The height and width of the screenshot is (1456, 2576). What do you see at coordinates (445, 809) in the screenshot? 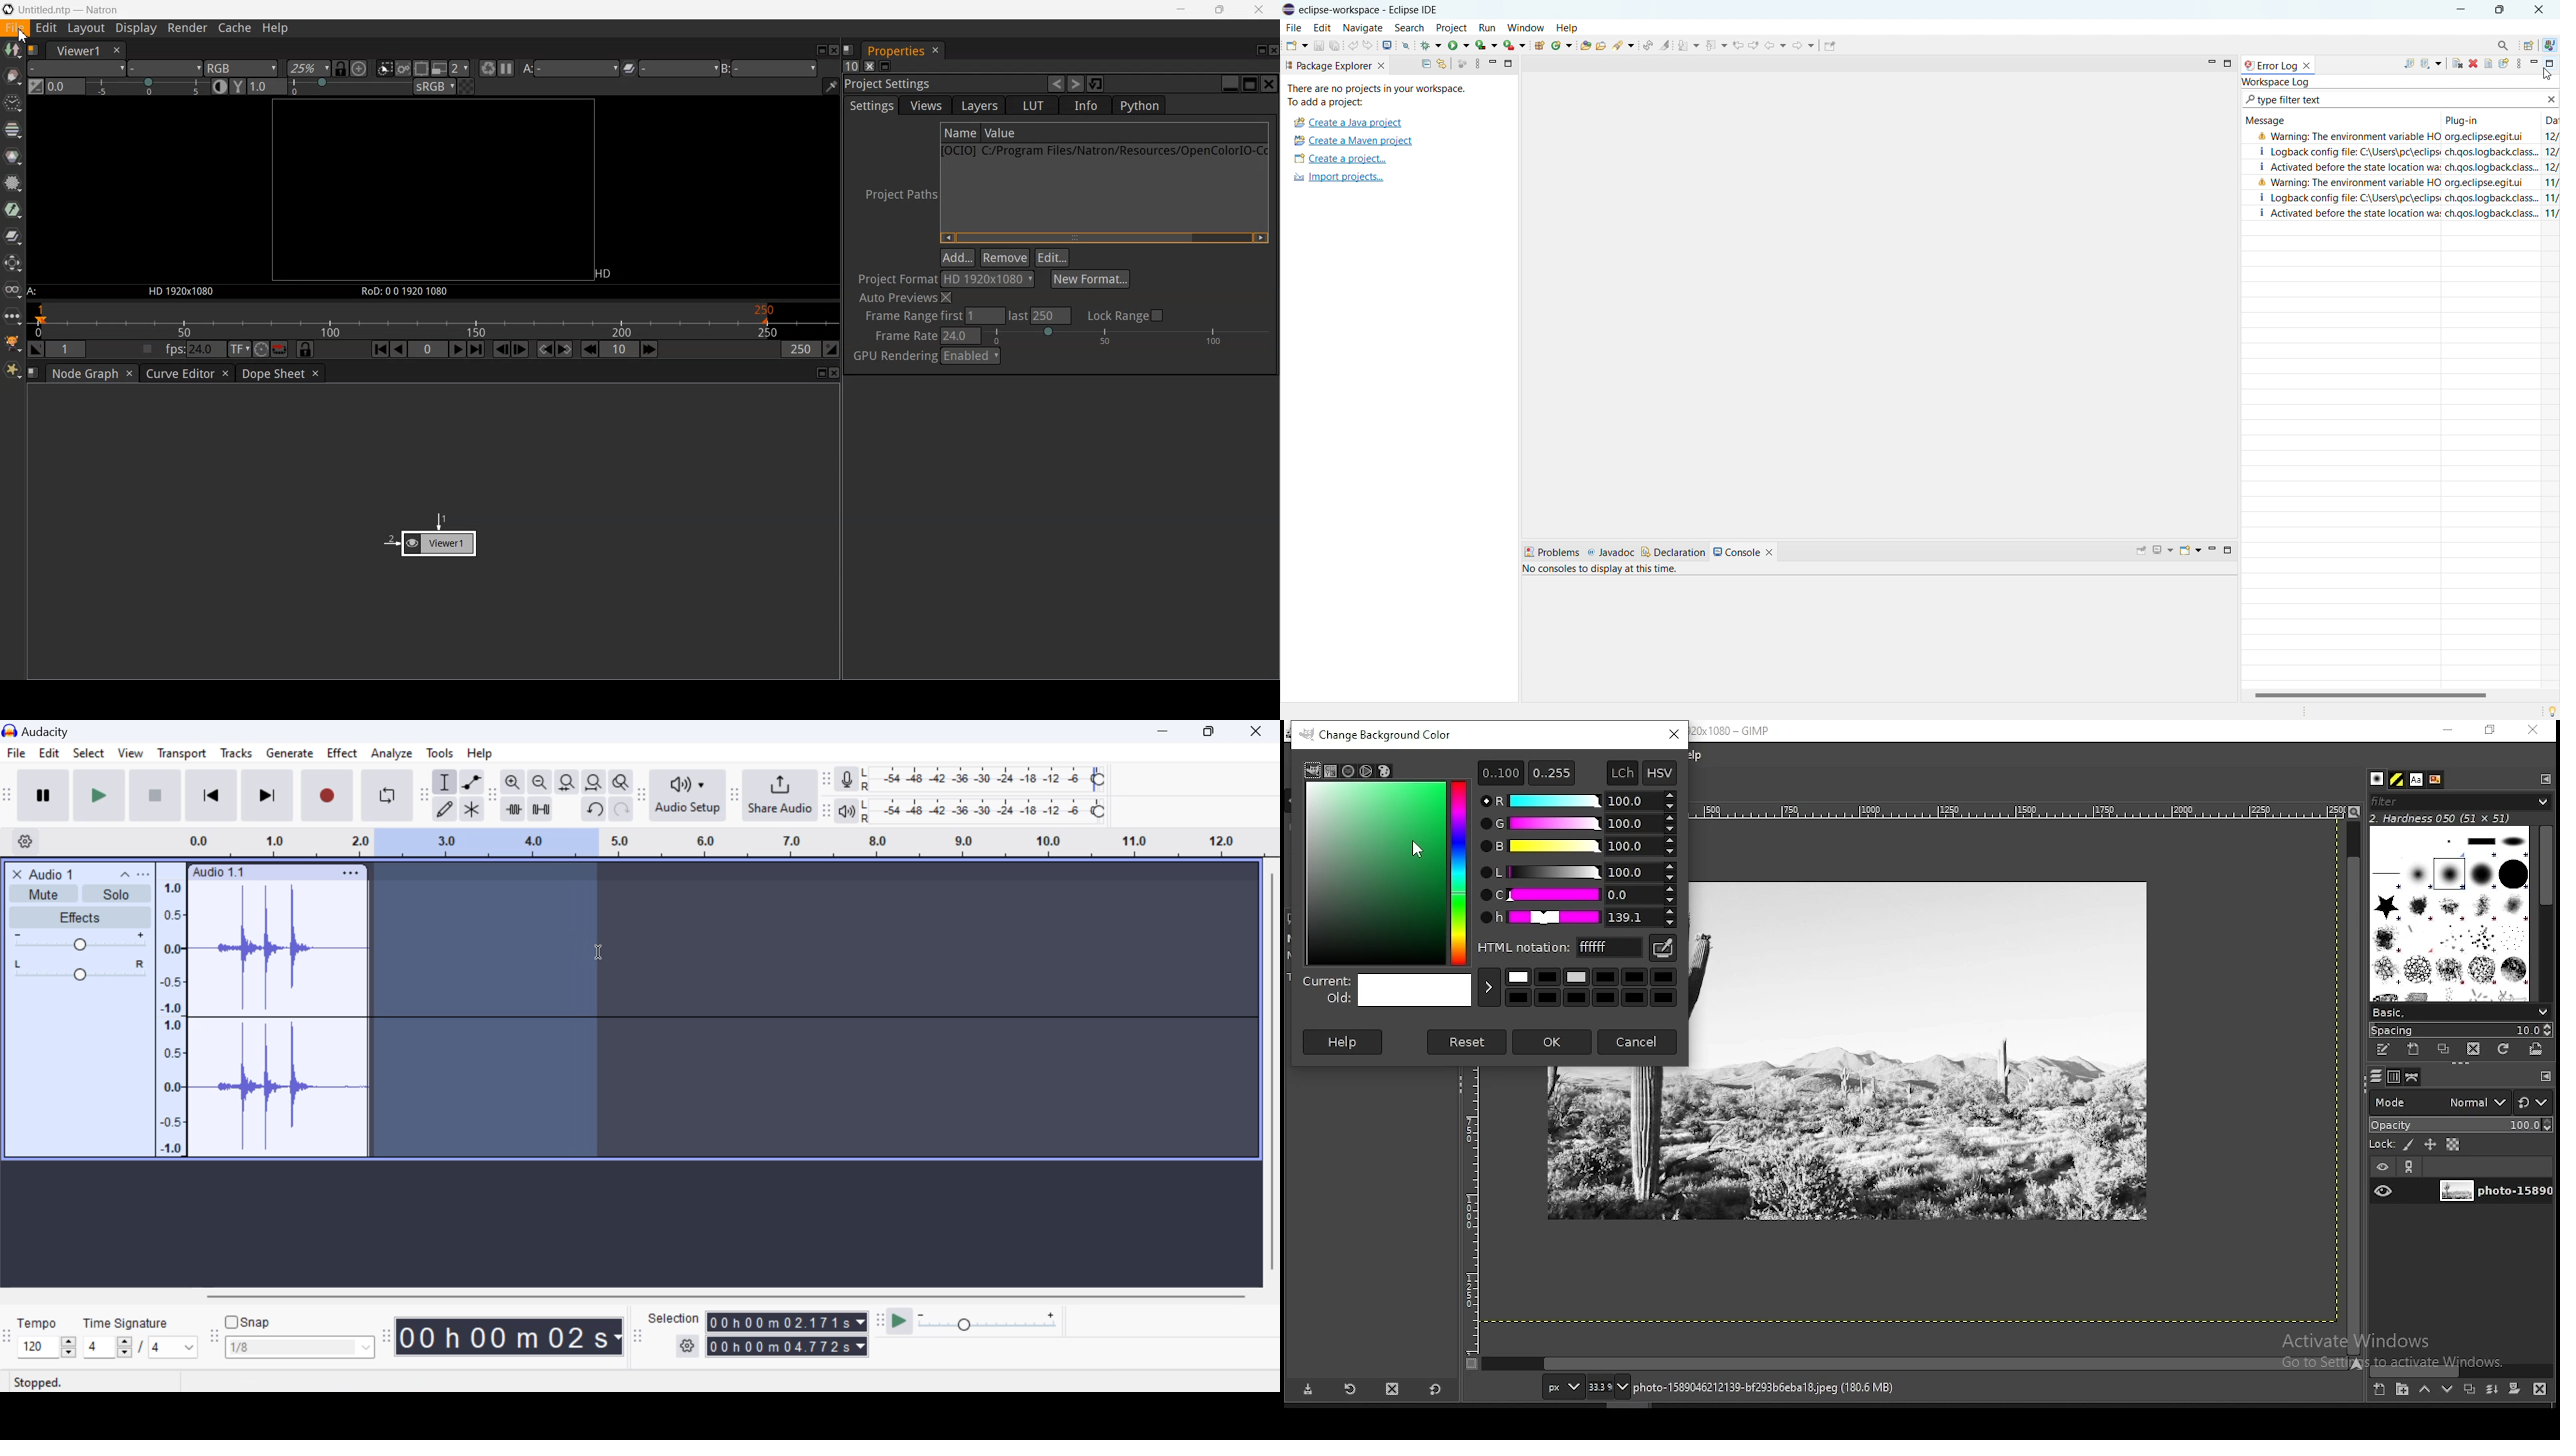
I see `draw tool` at bounding box center [445, 809].